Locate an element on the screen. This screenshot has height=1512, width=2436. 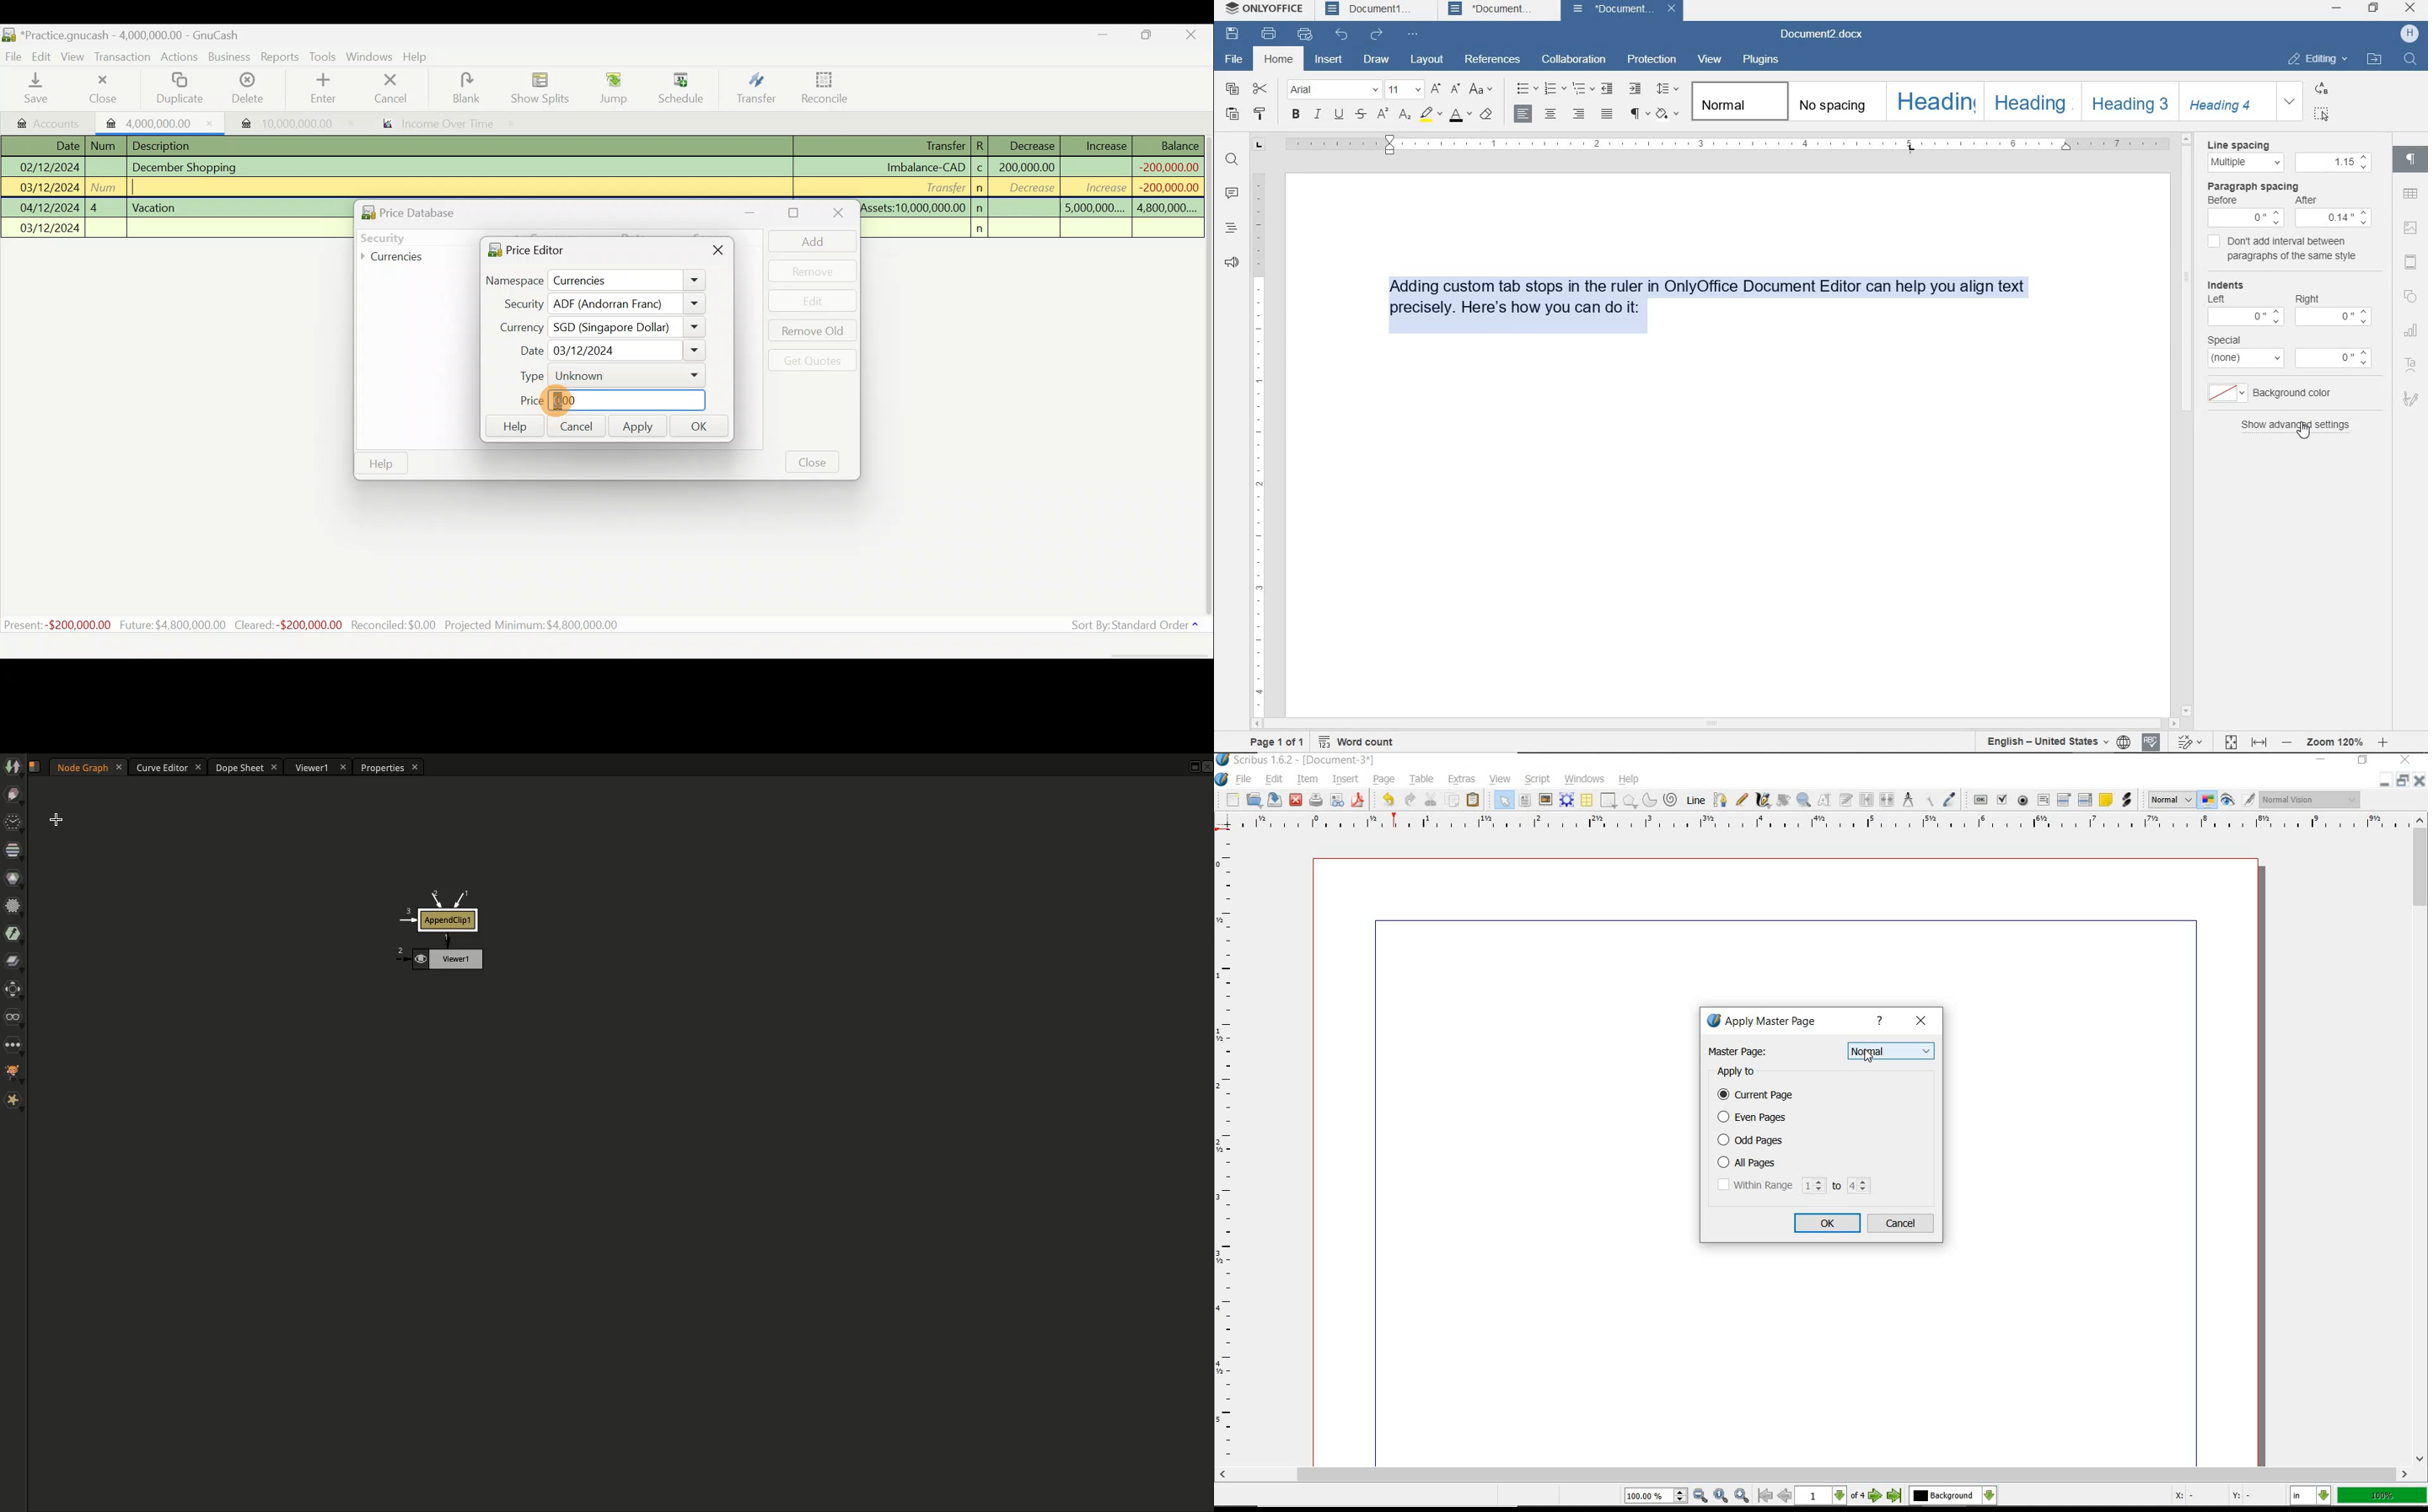
no spacing is located at coordinates (1834, 101).